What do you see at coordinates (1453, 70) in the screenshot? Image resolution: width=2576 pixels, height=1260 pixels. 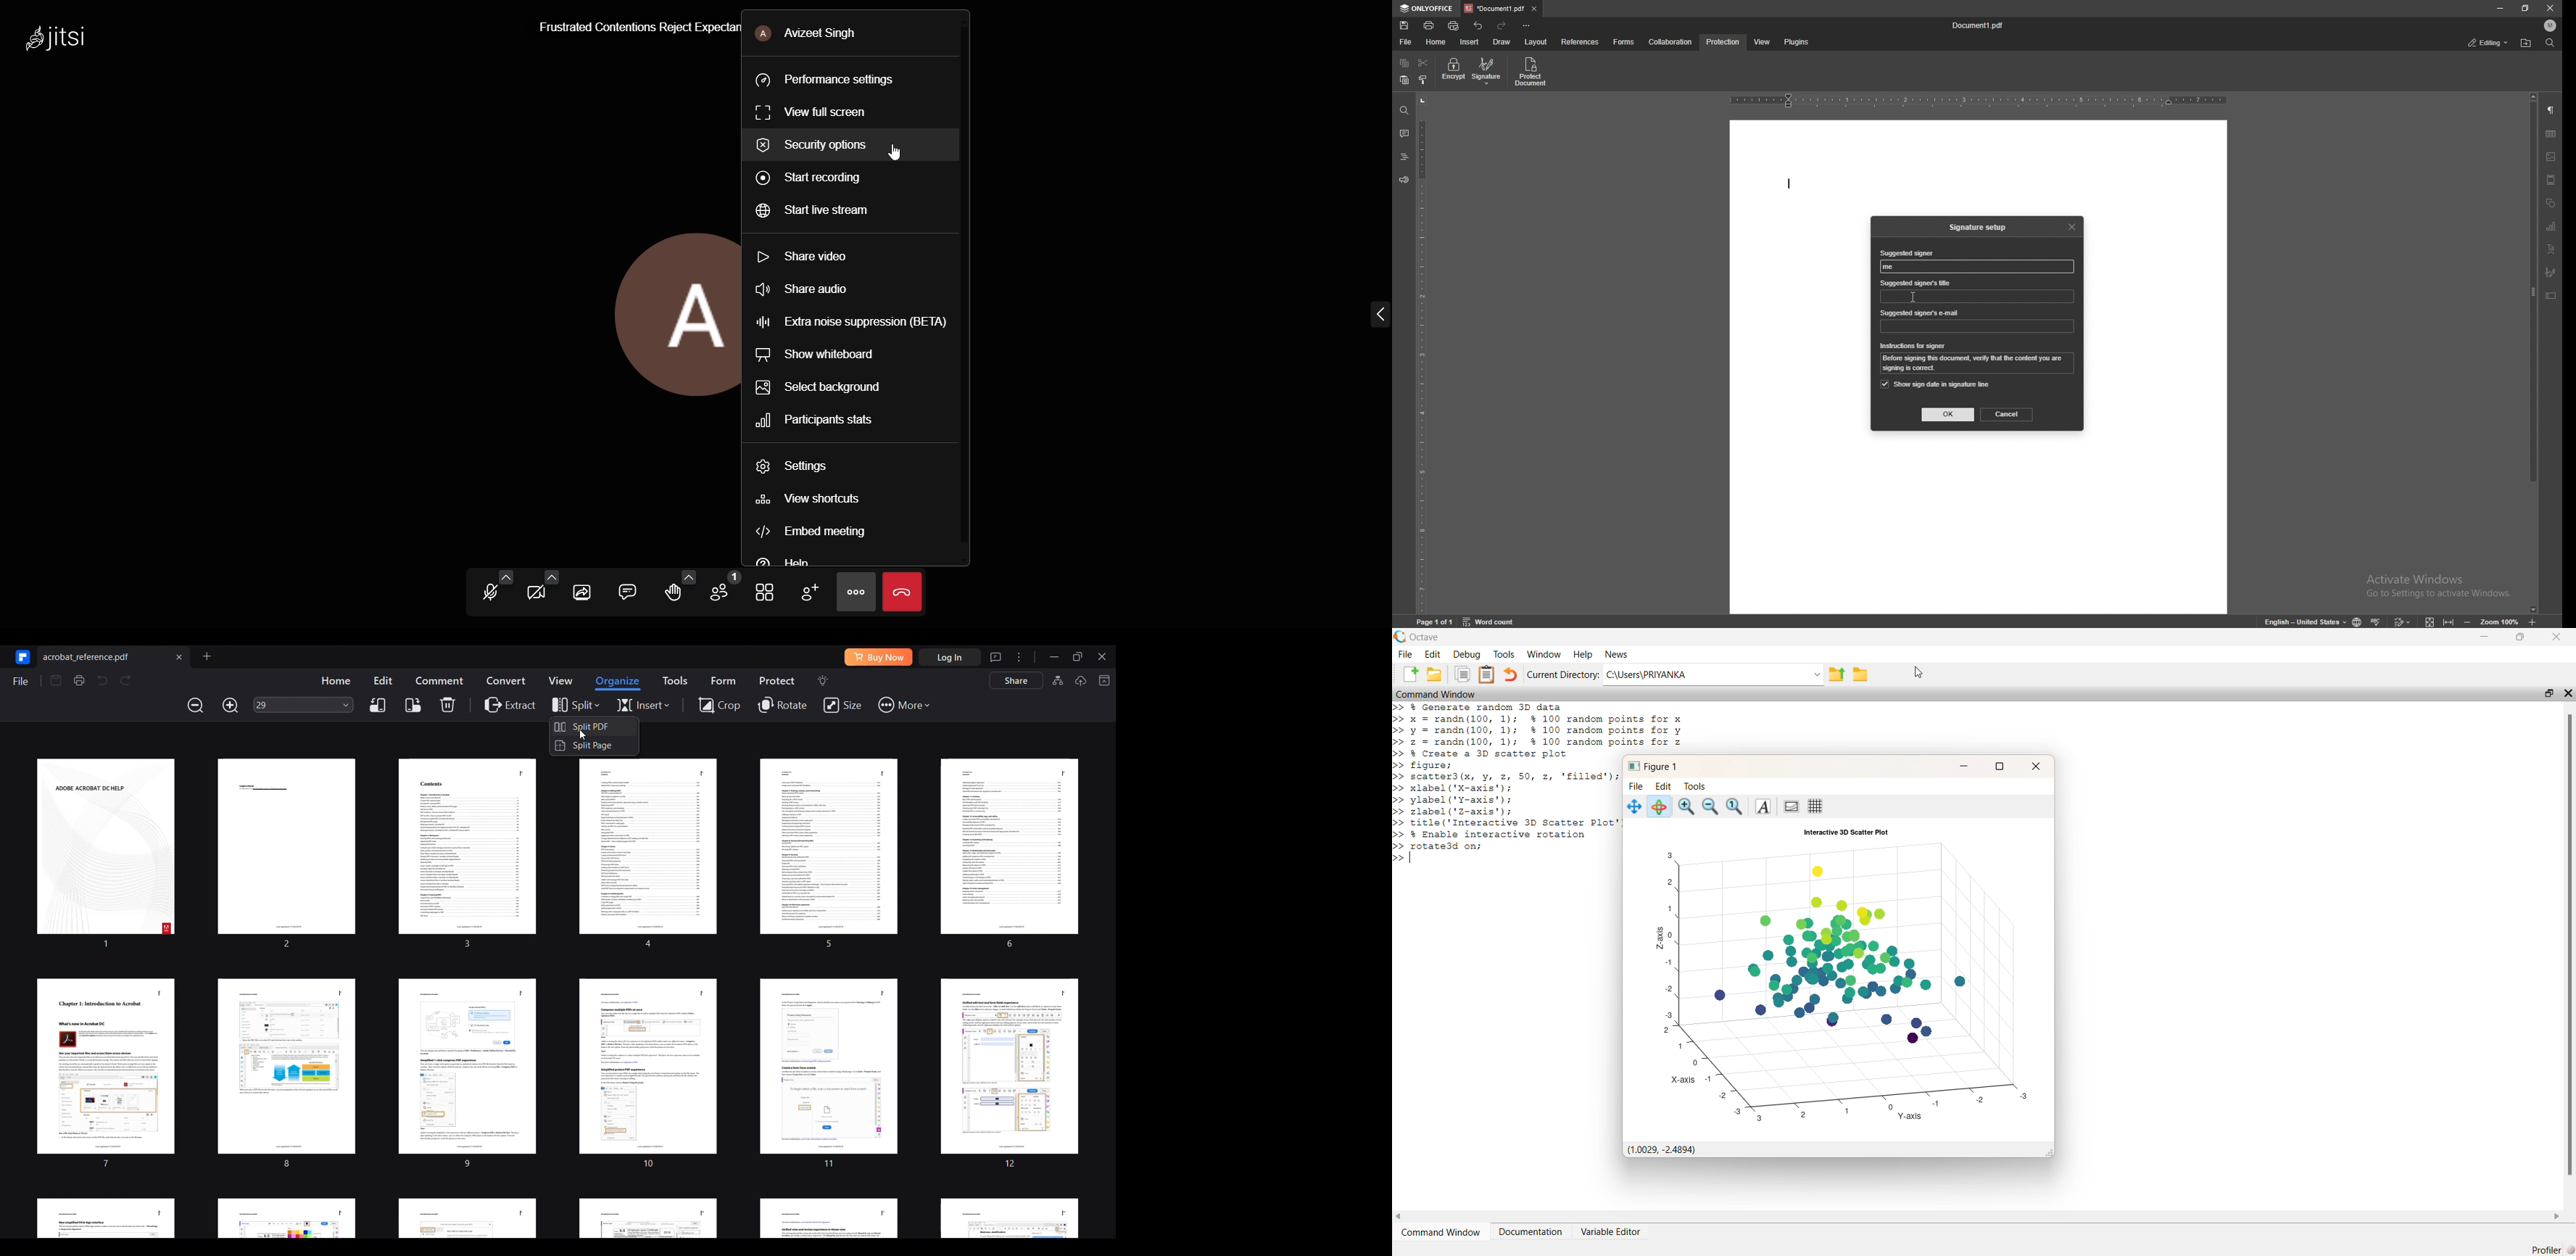 I see `encrypt` at bounding box center [1453, 70].